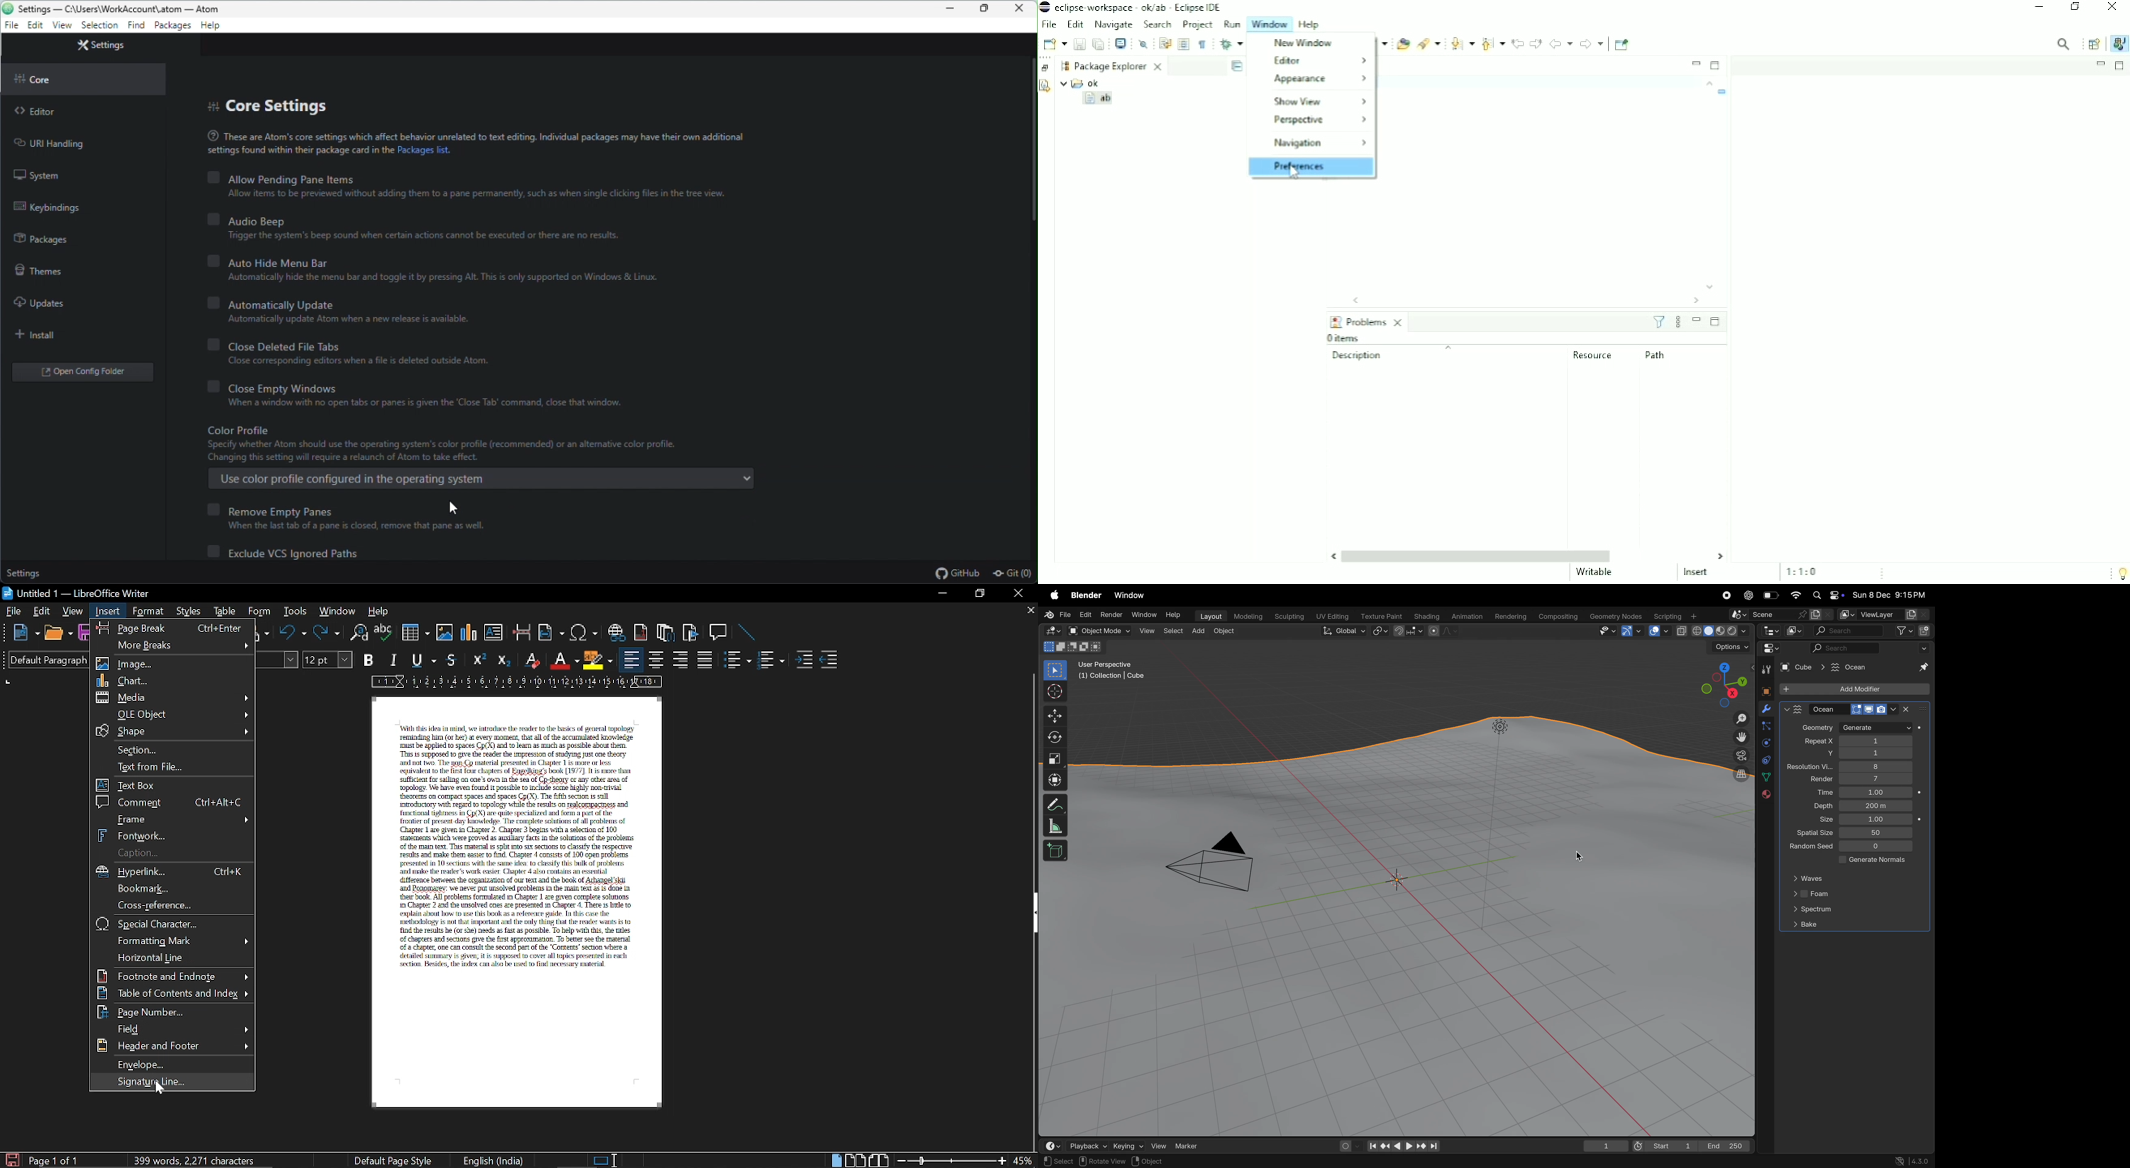  What do you see at coordinates (174, 976) in the screenshot?
I see `footnote and endnote` at bounding box center [174, 976].